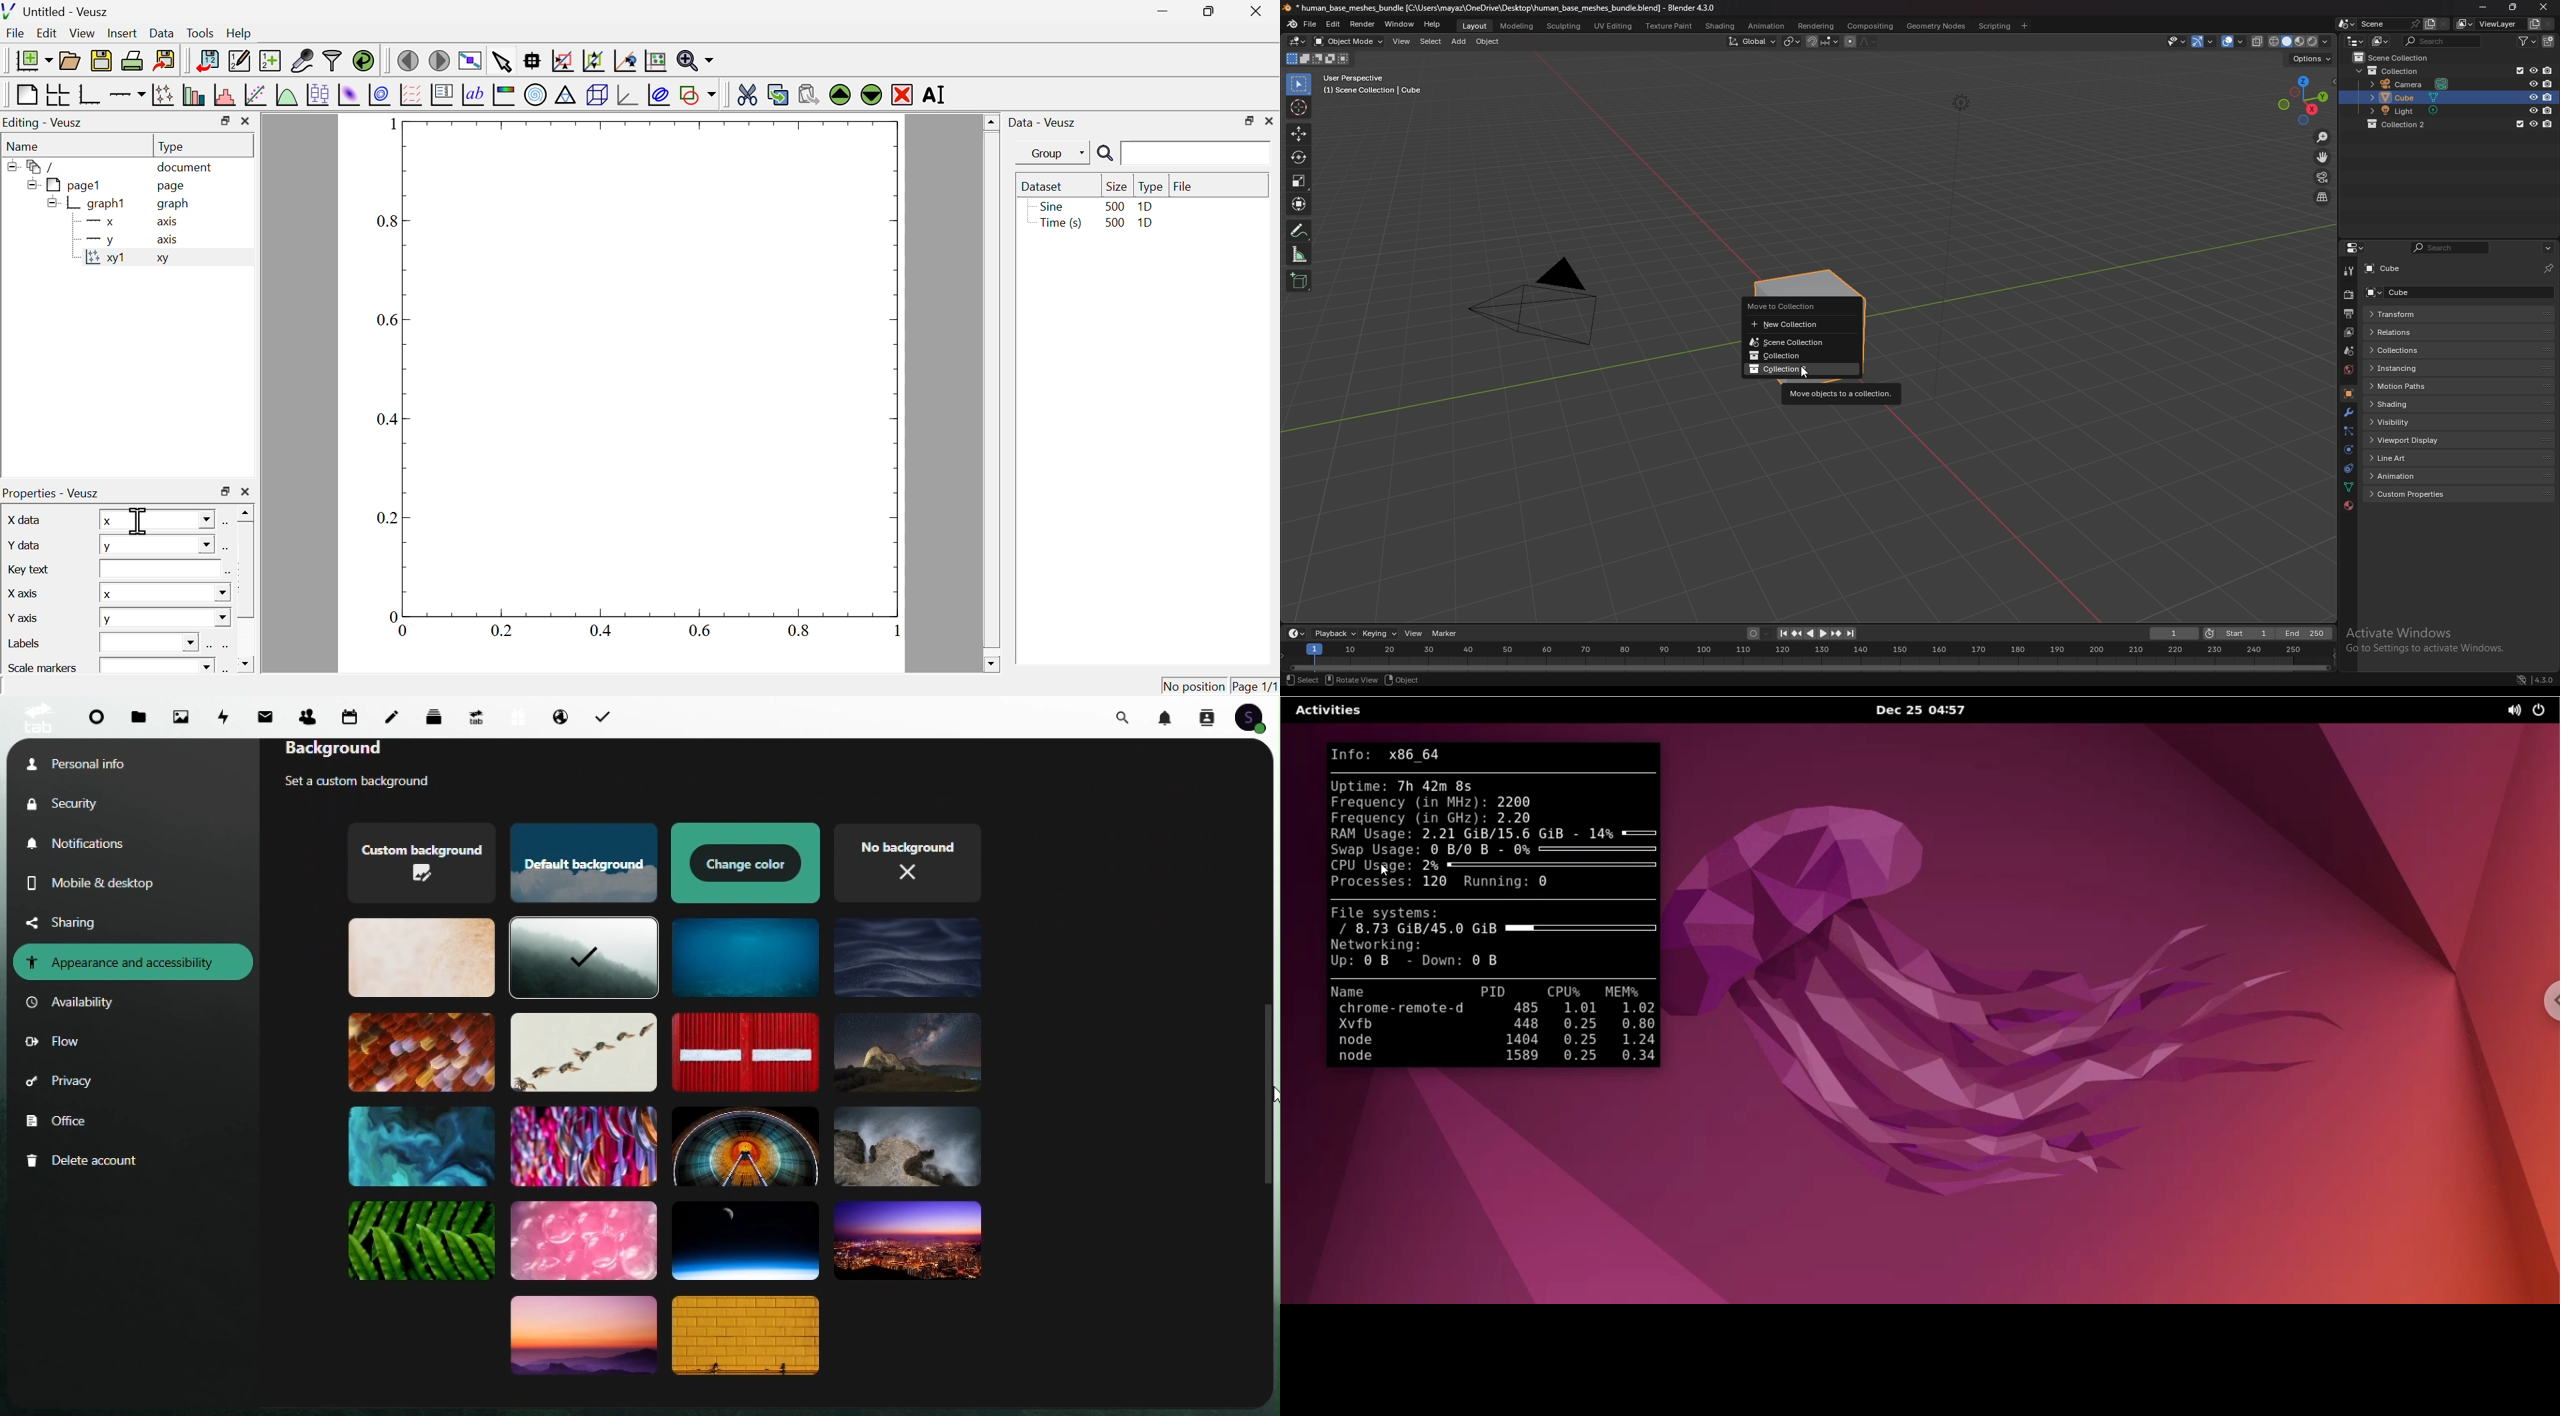  What do you see at coordinates (908, 961) in the screenshot?
I see `Themes` at bounding box center [908, 961].